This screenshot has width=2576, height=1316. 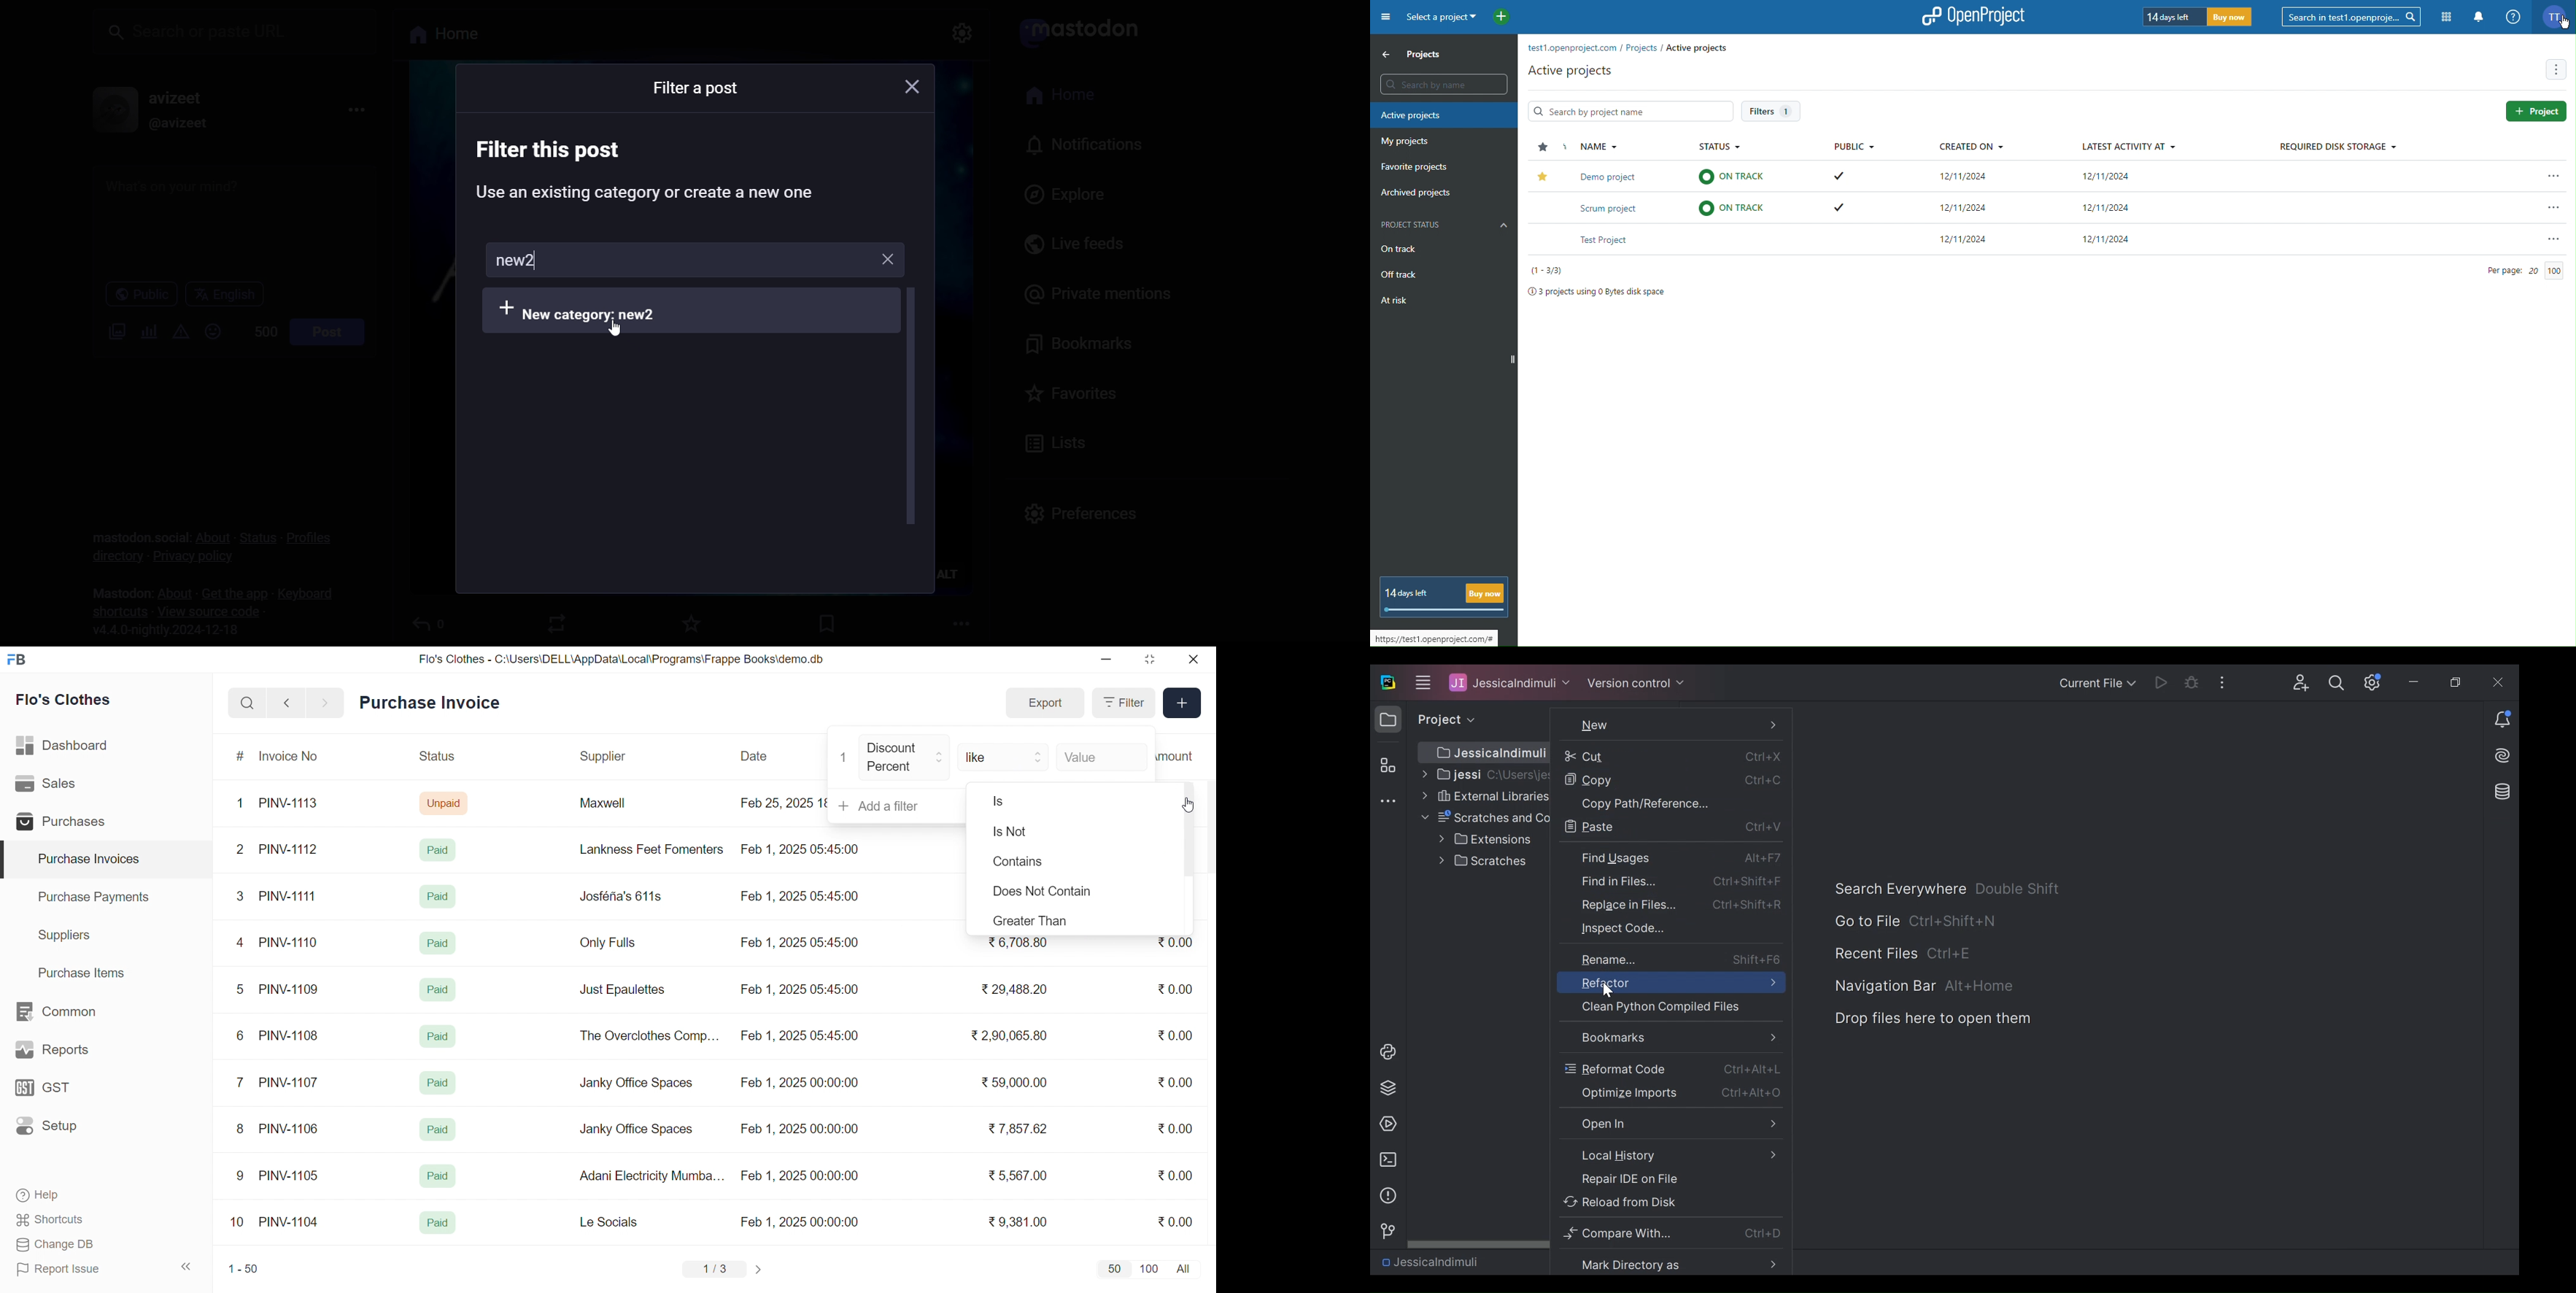 What do you see at coordinates (440, 987) in the screenshot?
I see `Paid` at bounding box center [440, 987].